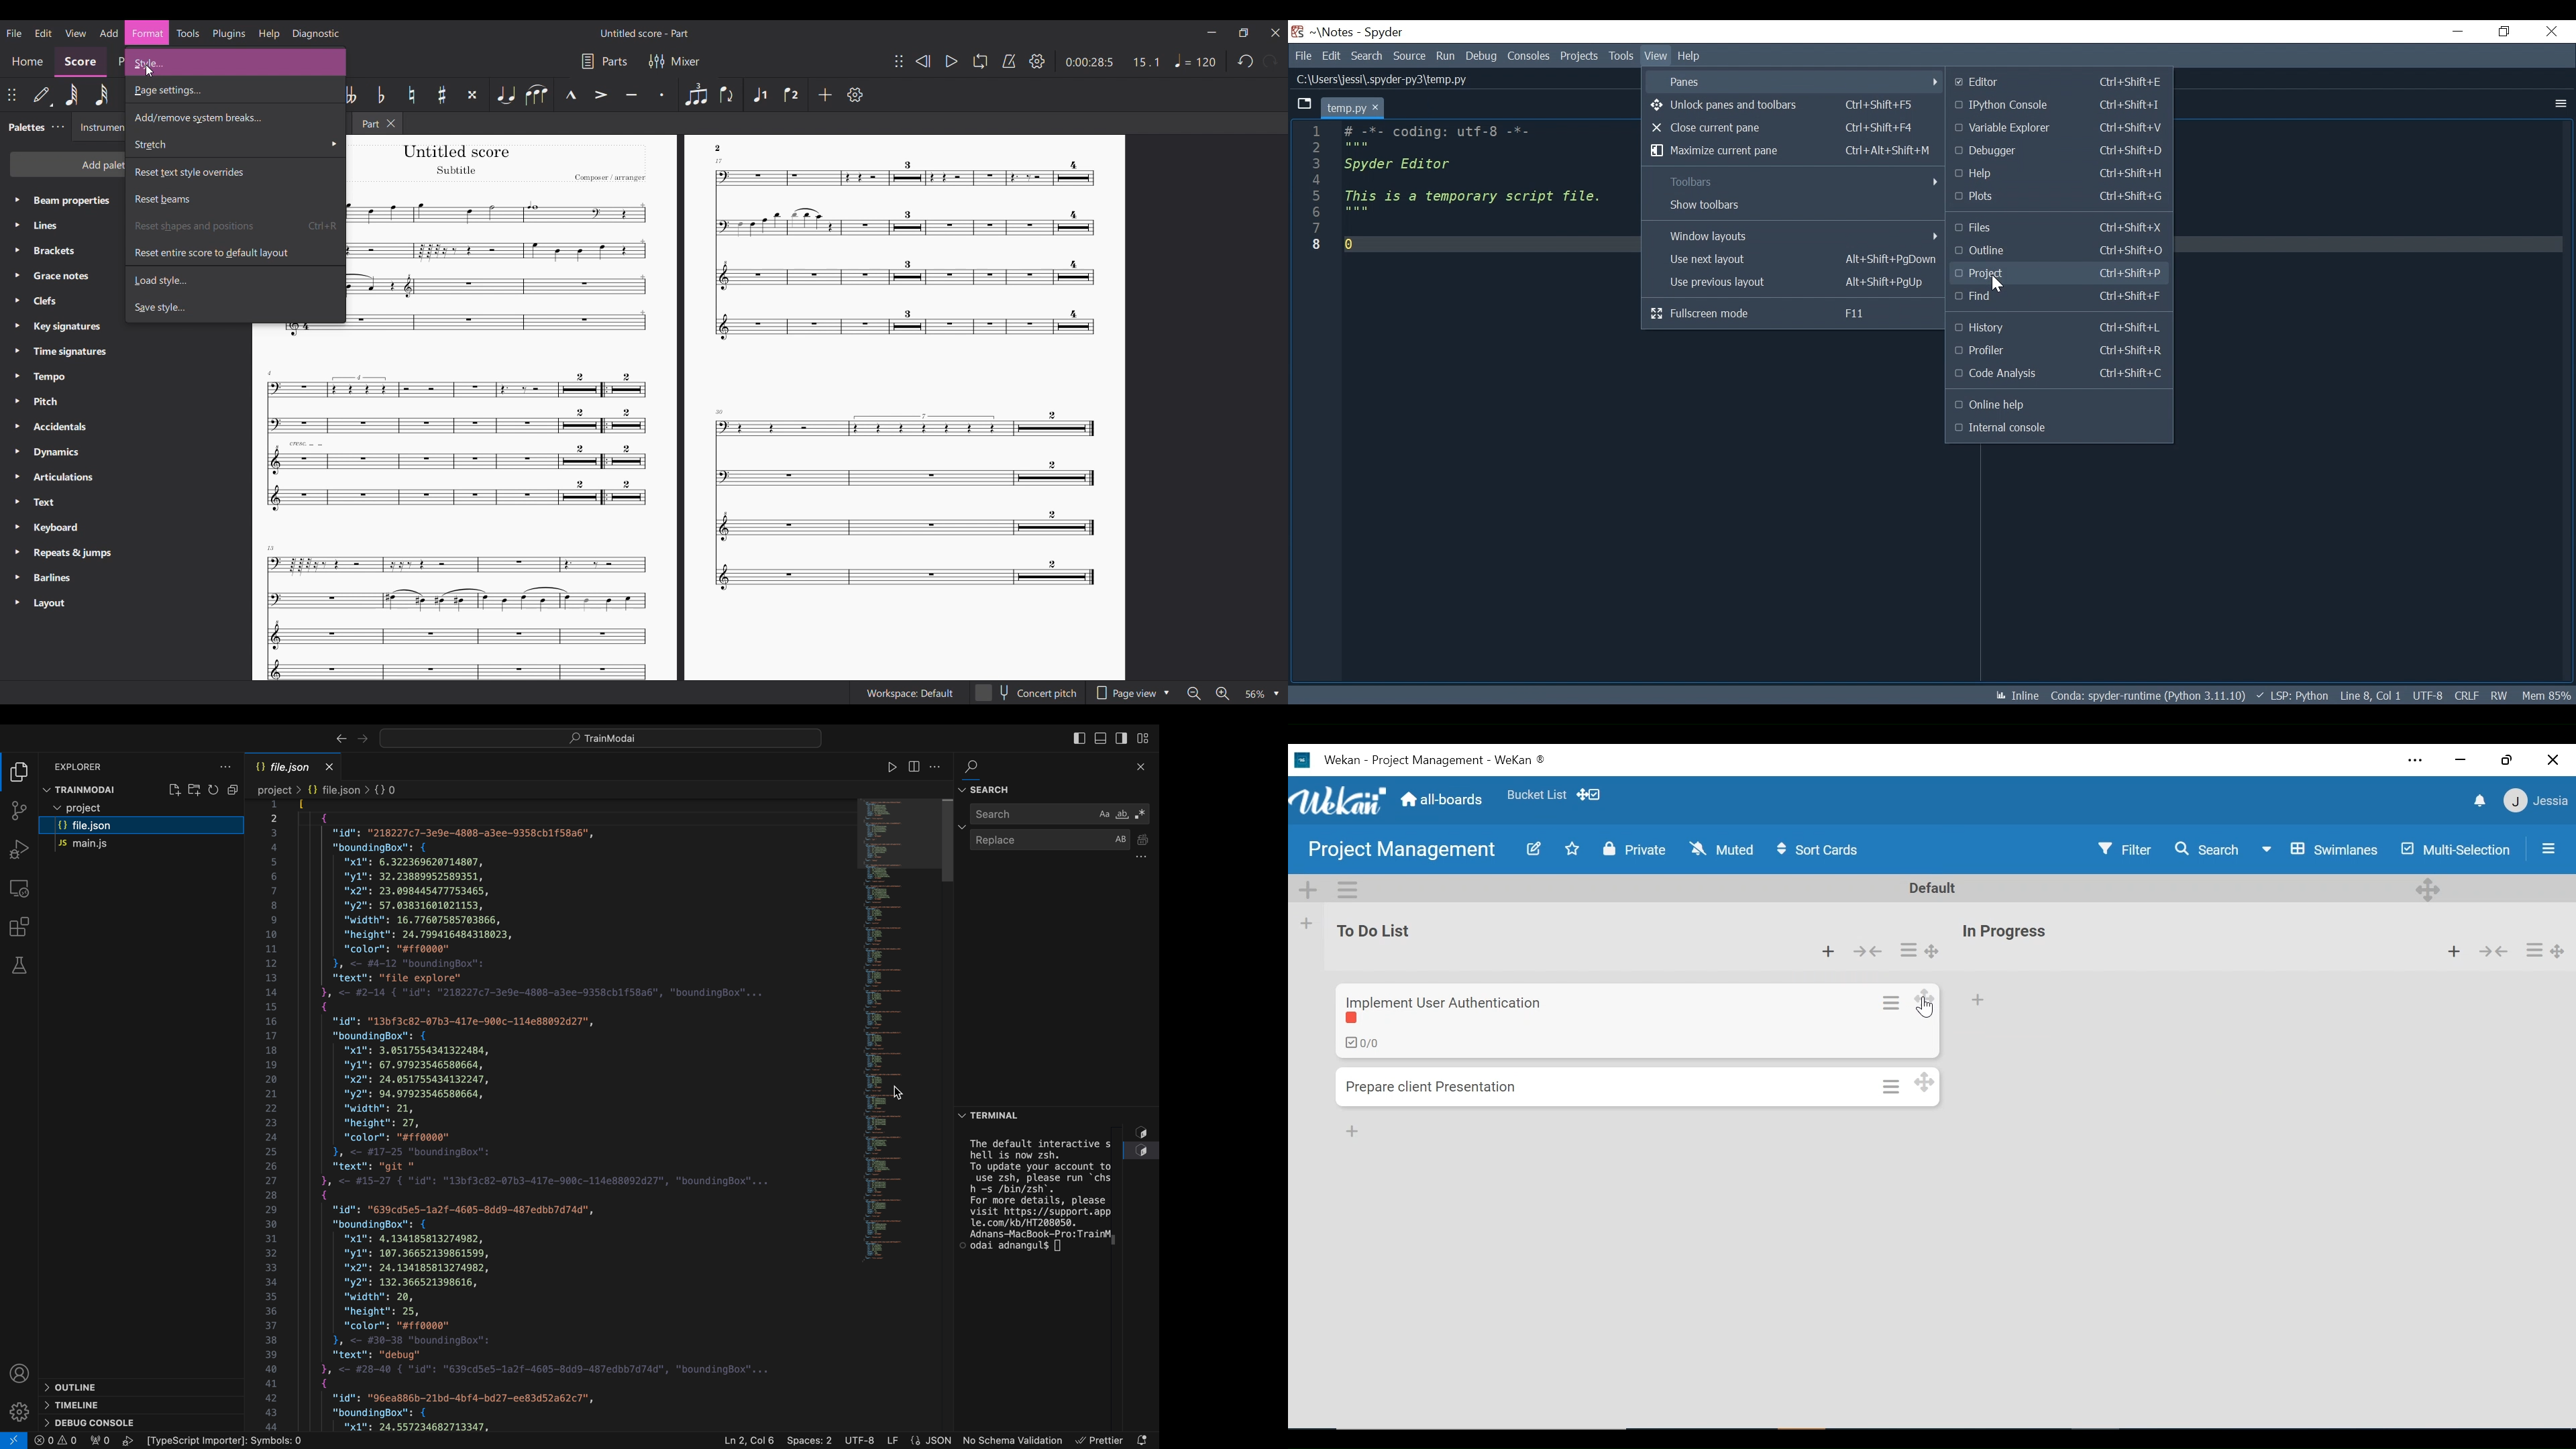 The width and height of the screenshot is (2576, 1456). Describe the element at coordinates (1790, 105) in the screenshot. I see `Unlock panes and toolbars` at that location.